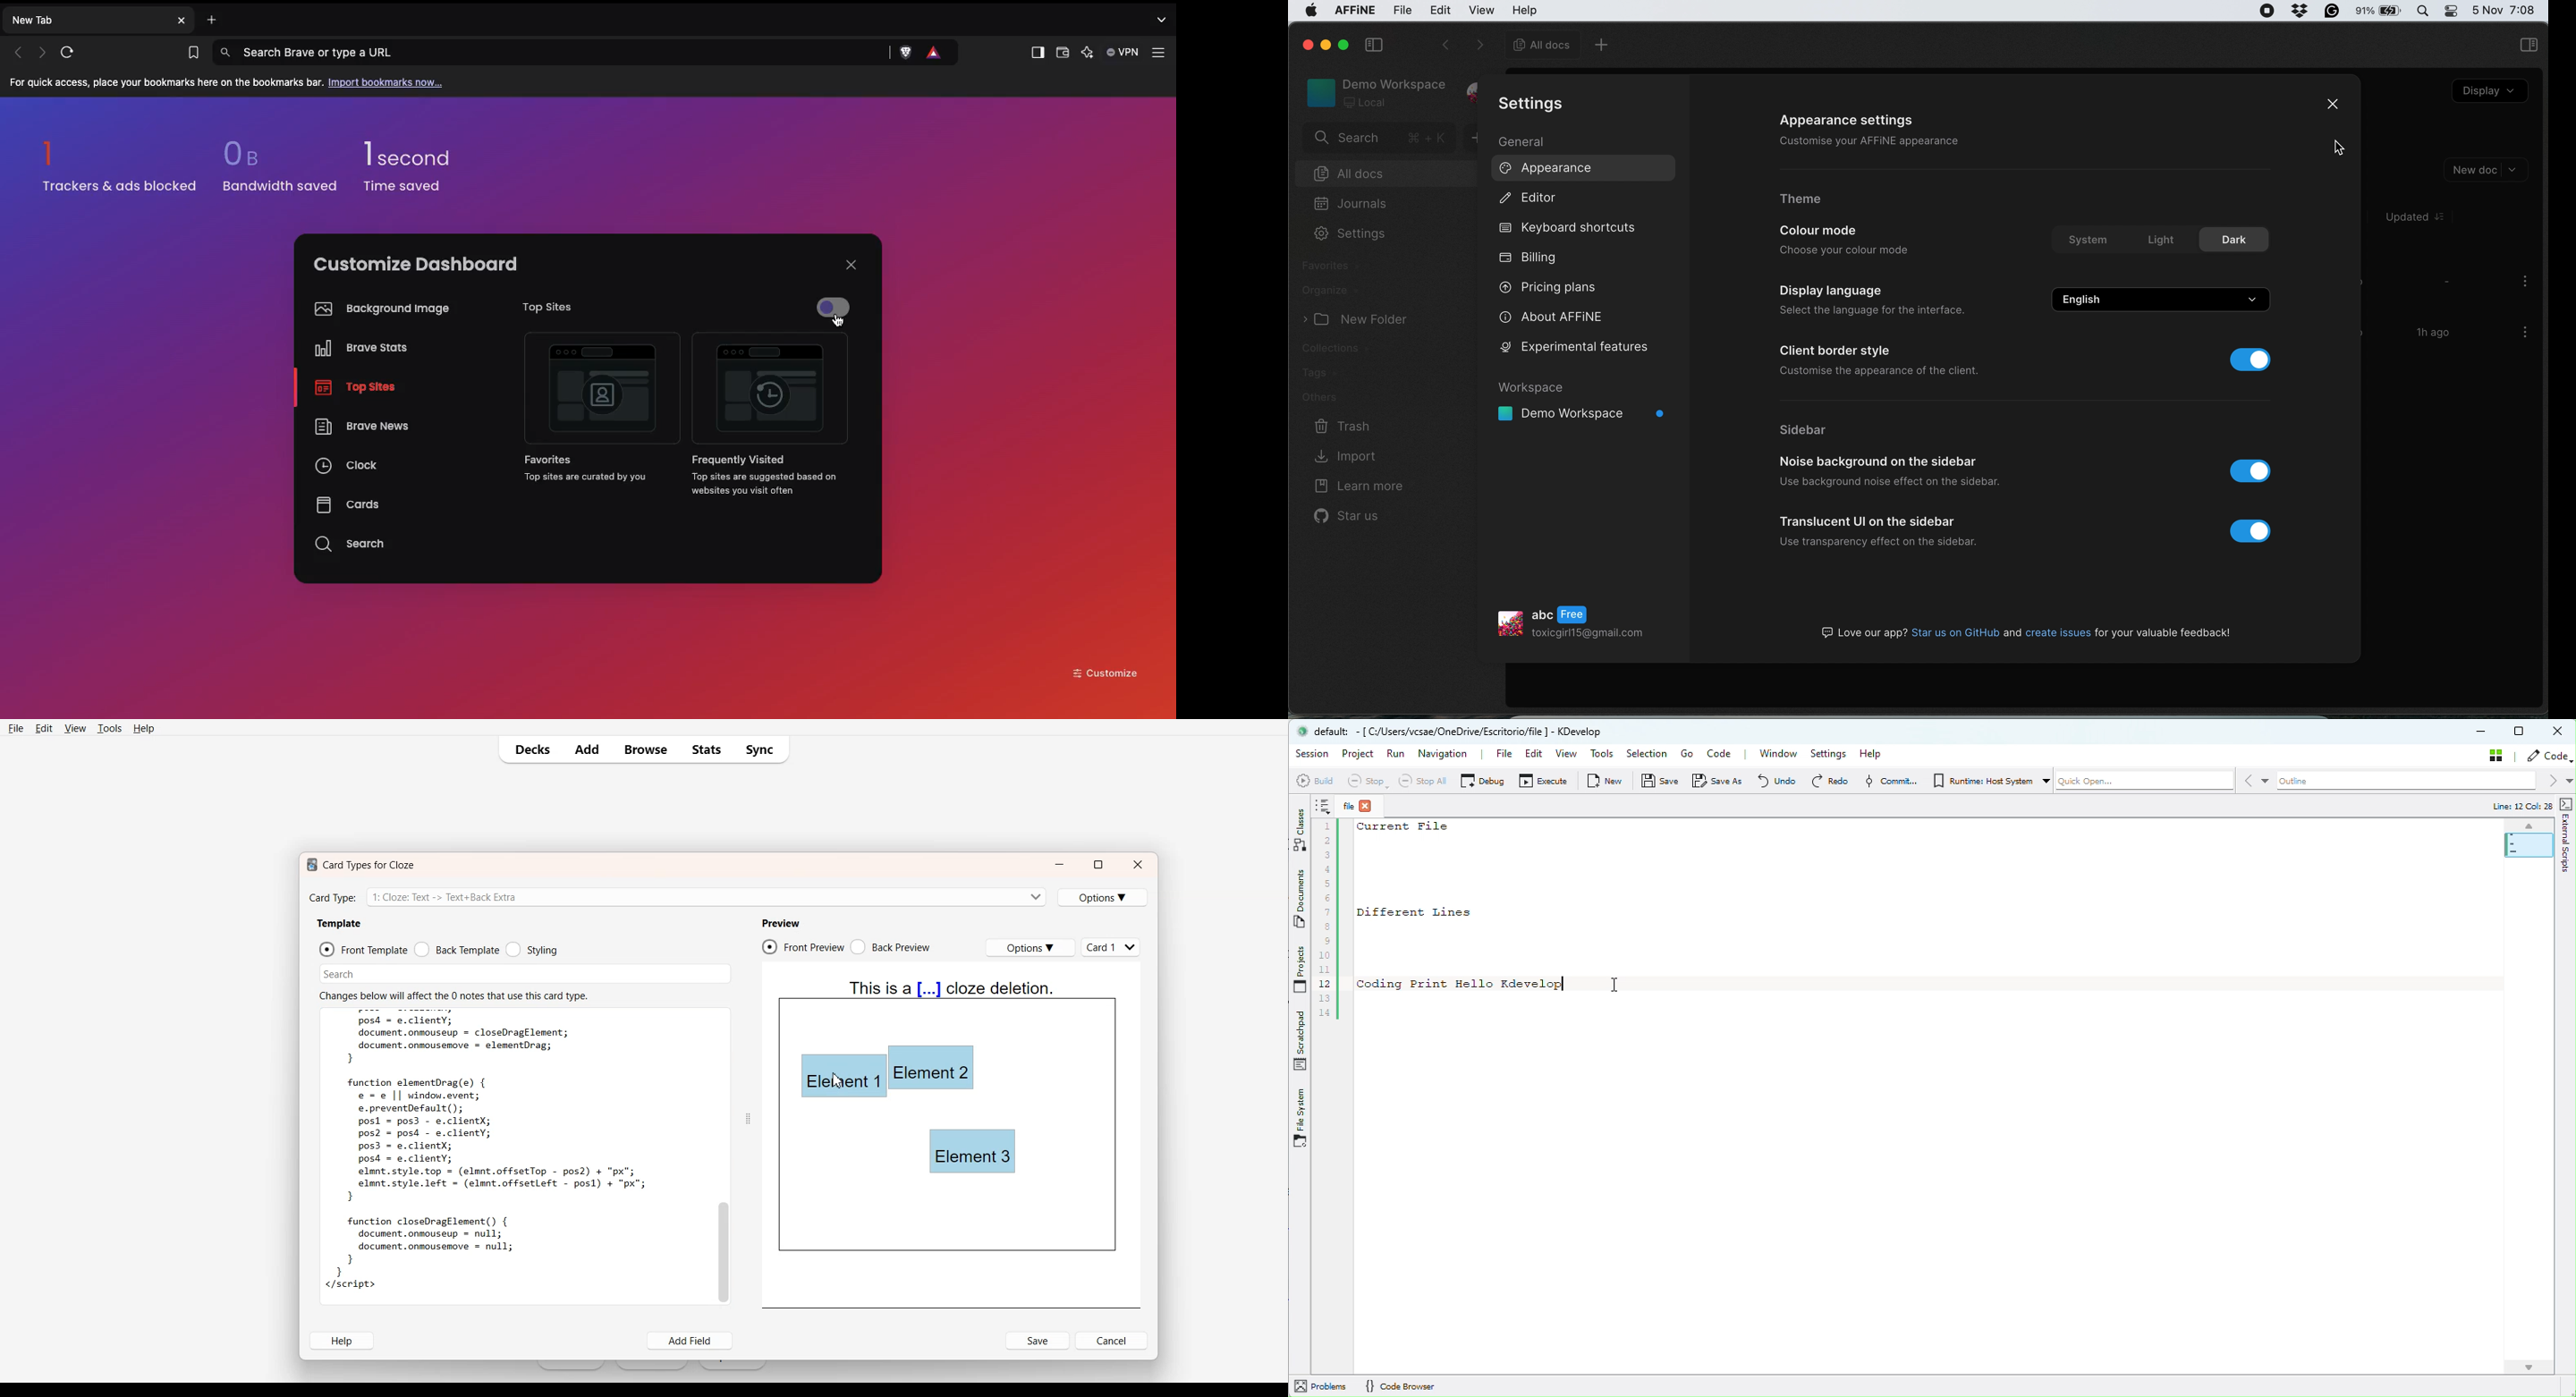 Image resolution: width=2576 pixels, height=1400 pixels. I want to click on View, so click(74, 728).